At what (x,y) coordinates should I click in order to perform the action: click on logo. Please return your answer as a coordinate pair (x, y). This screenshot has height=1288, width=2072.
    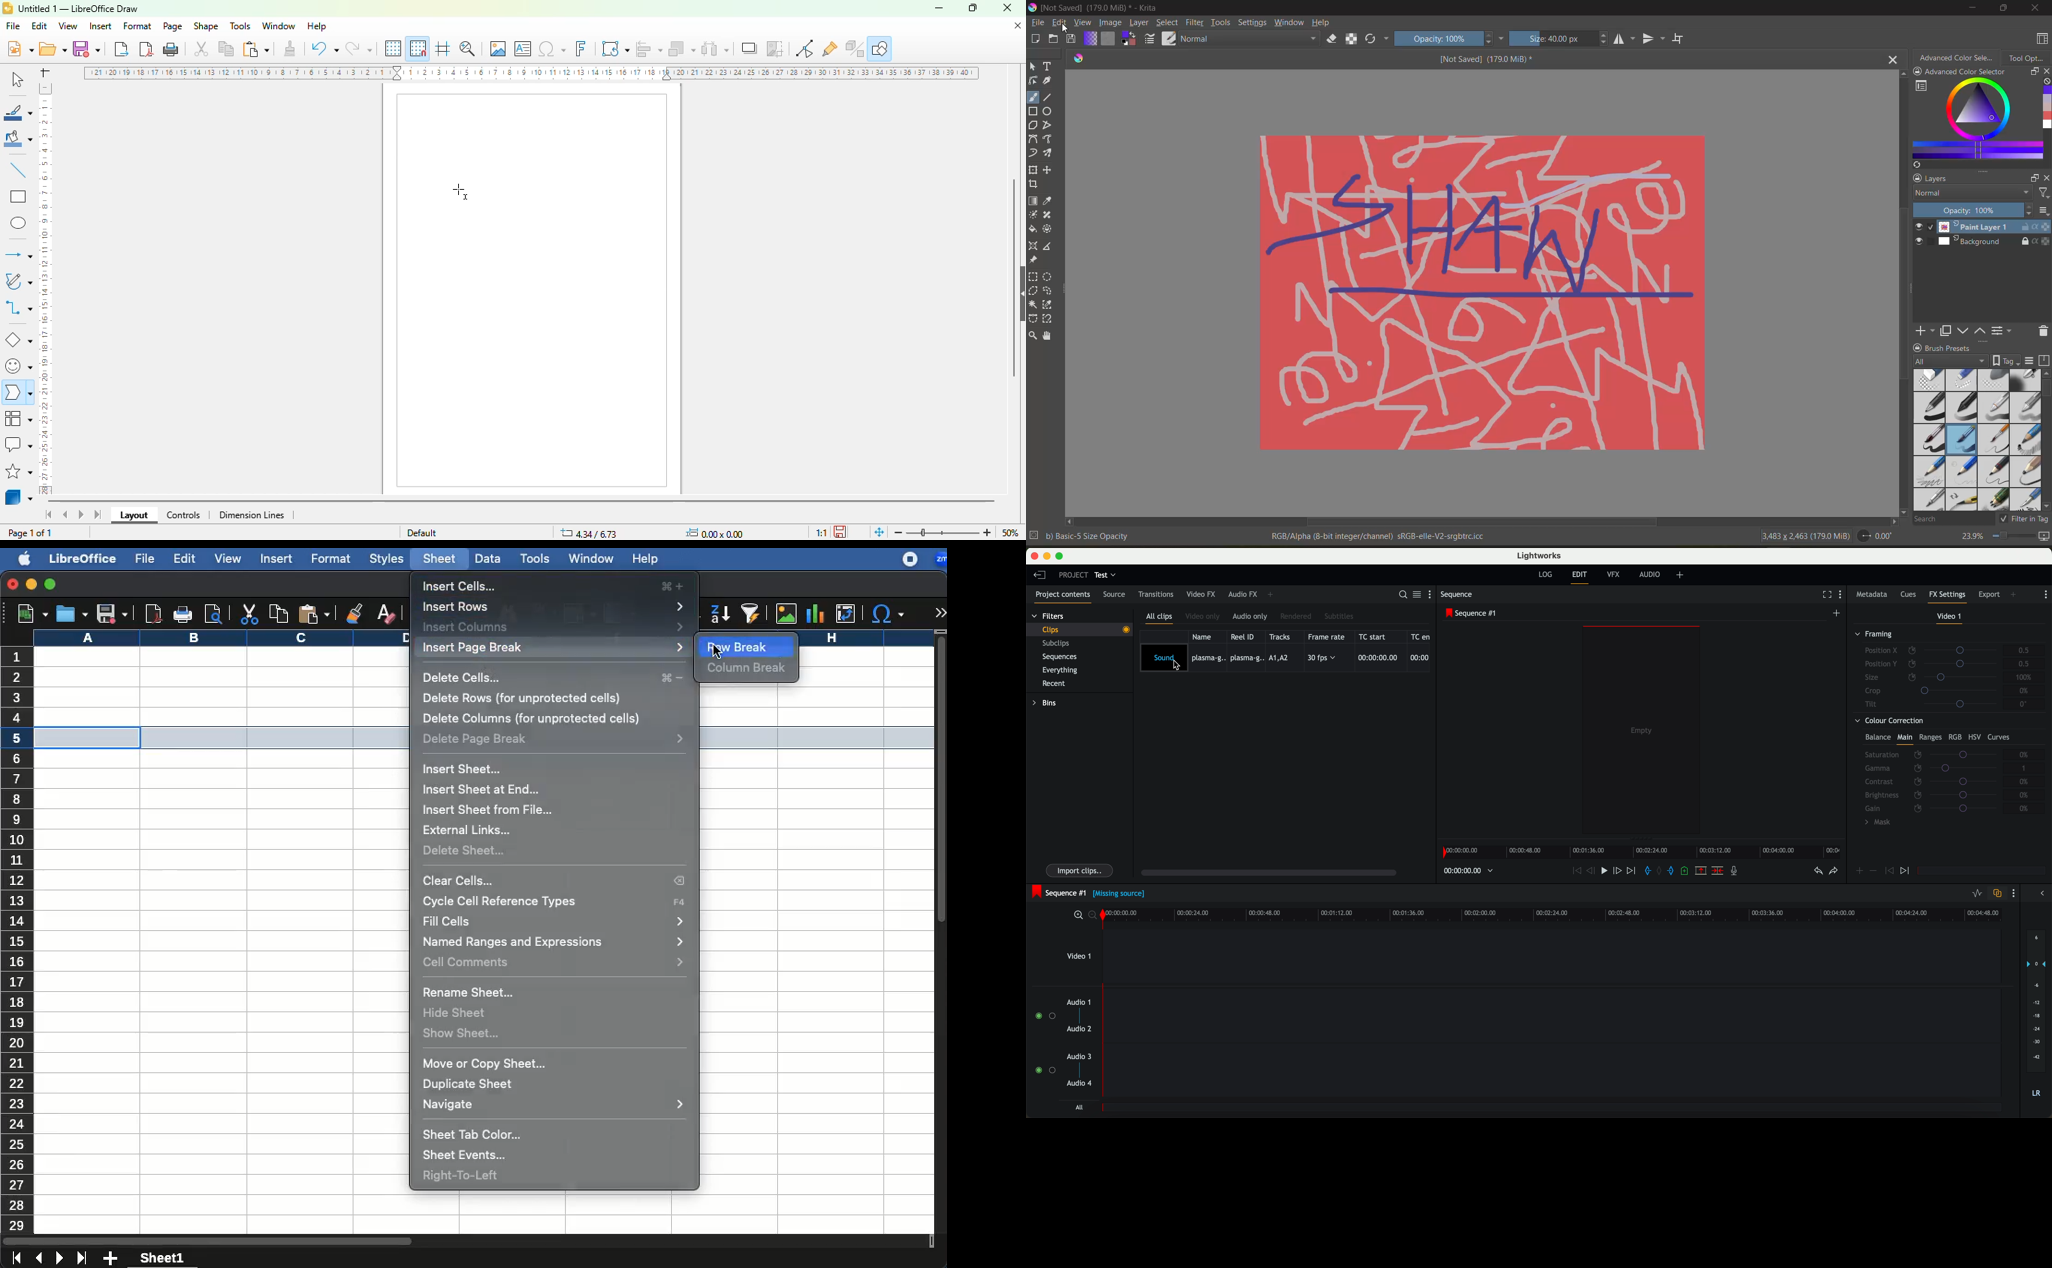
    Looking at the image, I should click on (8, 8).